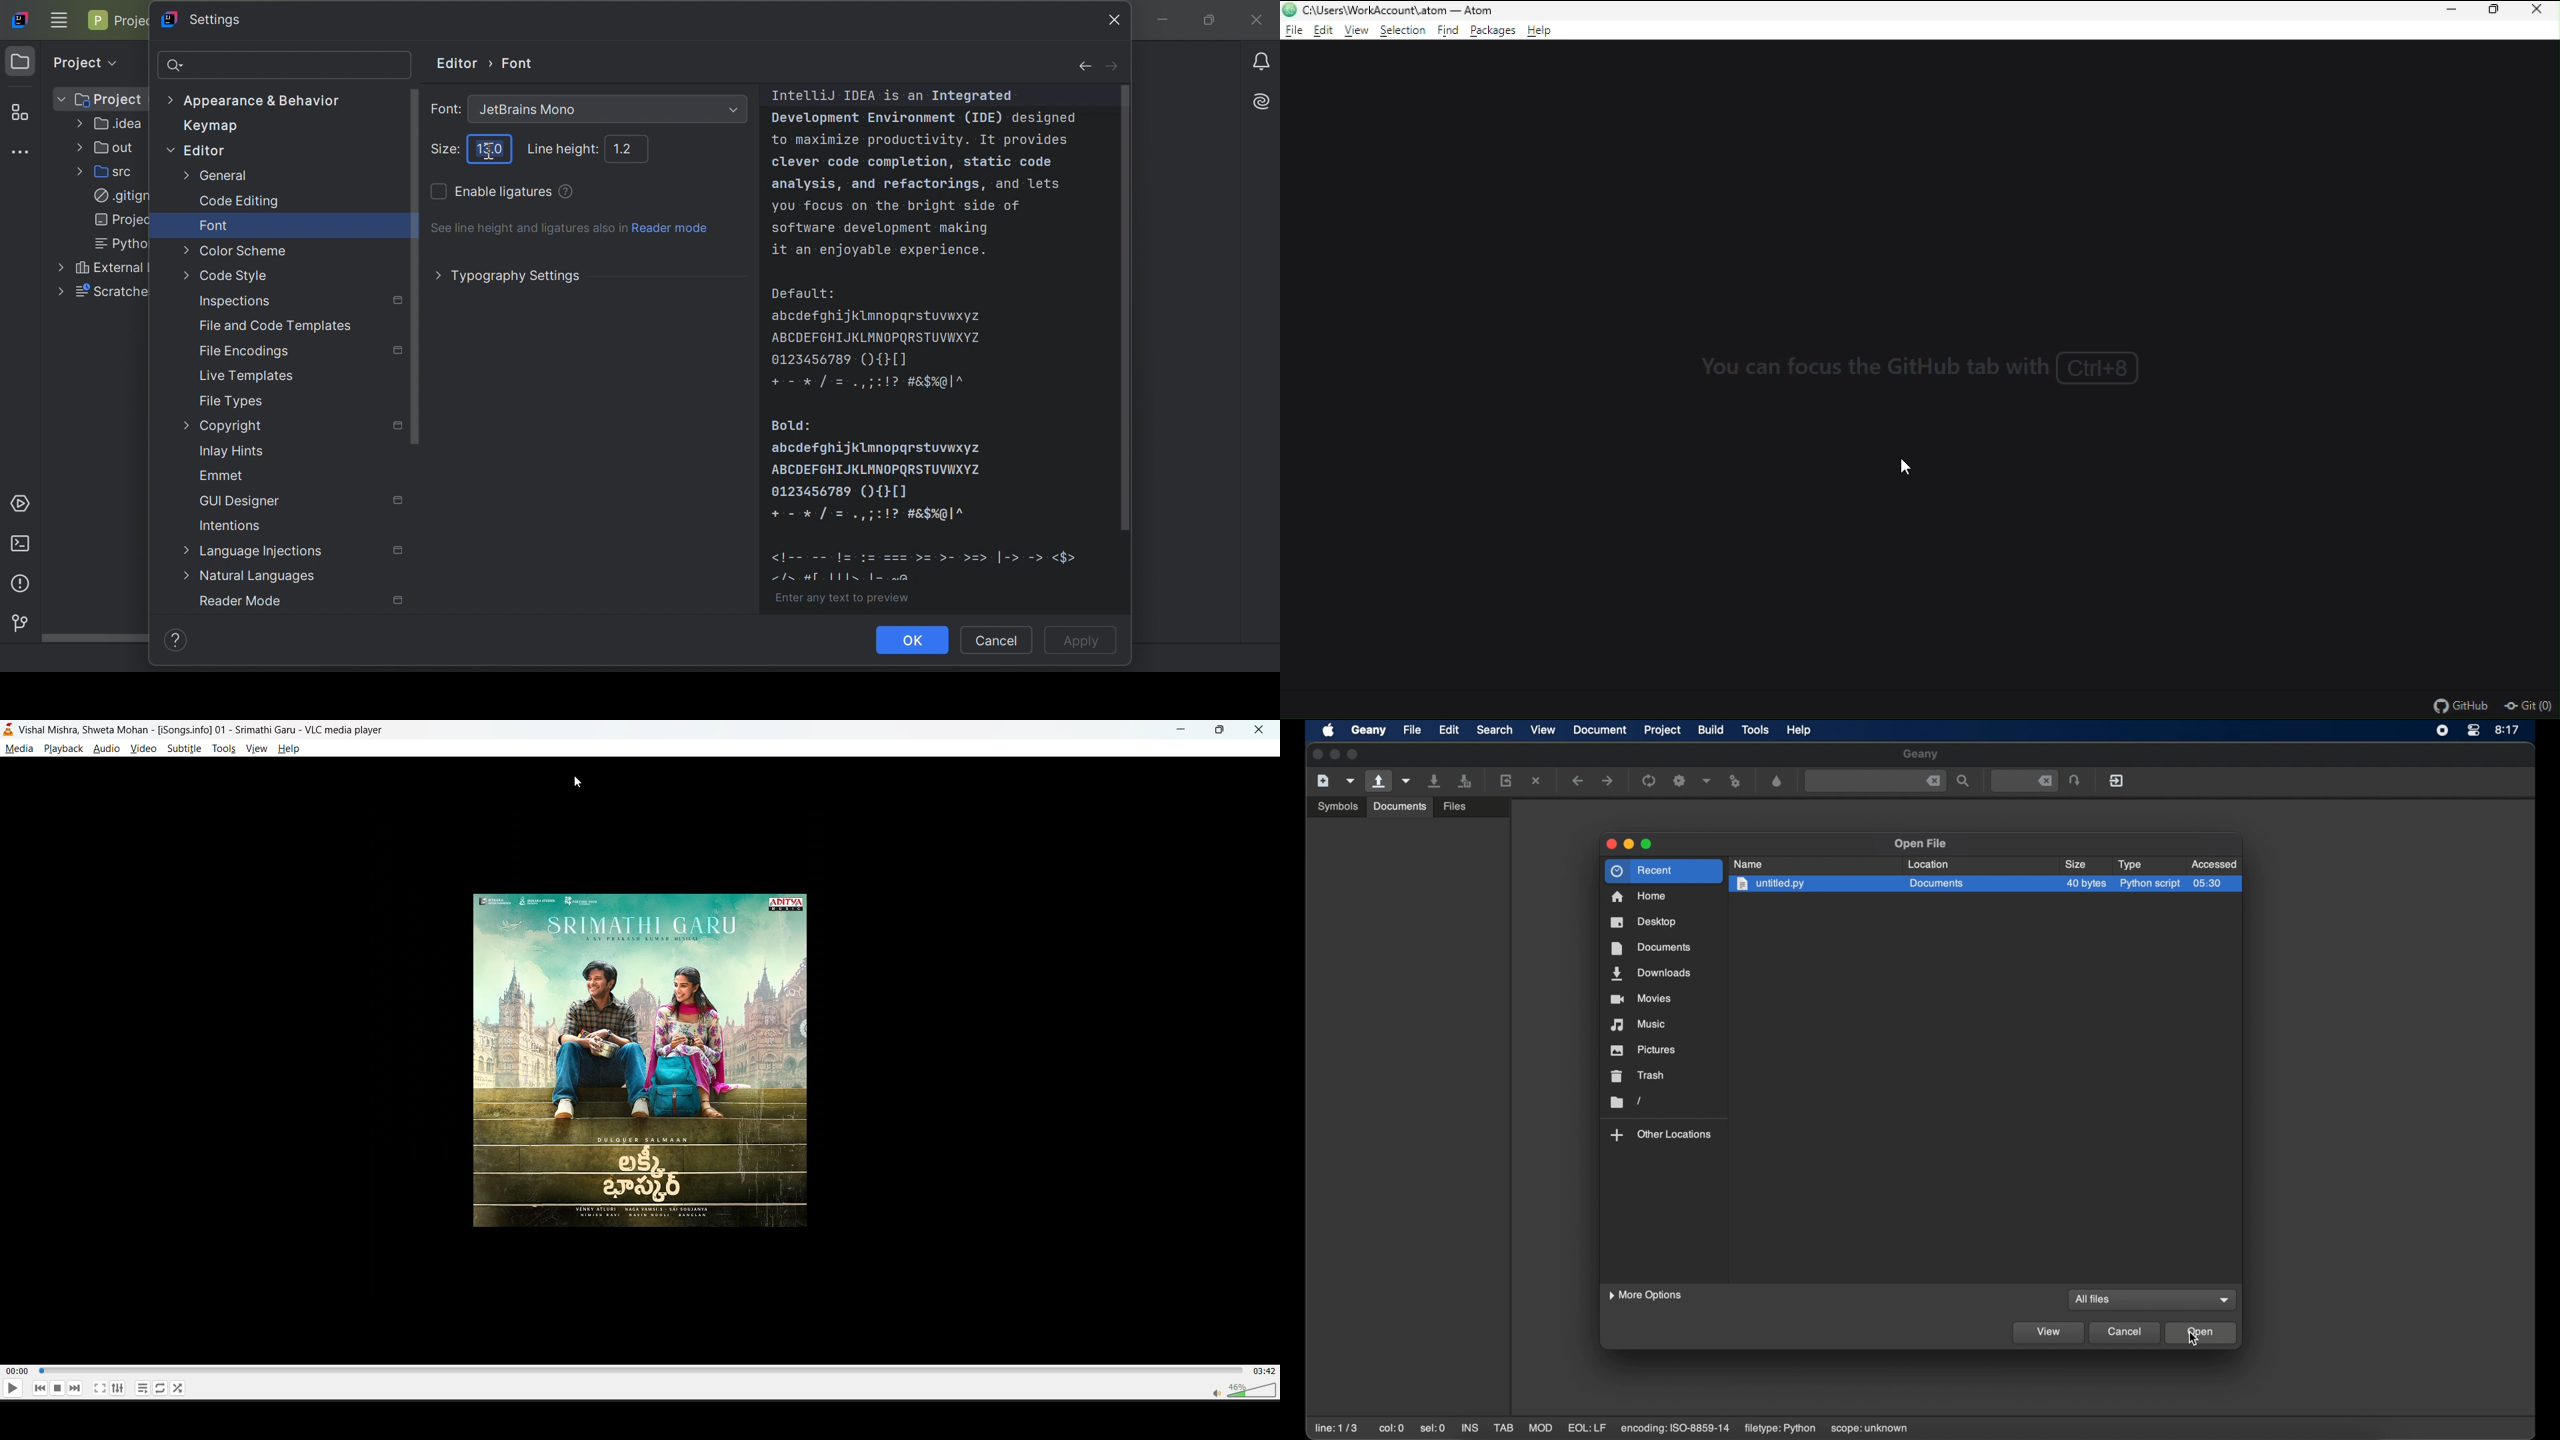 The width and height of the screenshot is (2576, 1456). Describe the element at coordinates (83, 60) in the screenshot. I see `Project` at that location.